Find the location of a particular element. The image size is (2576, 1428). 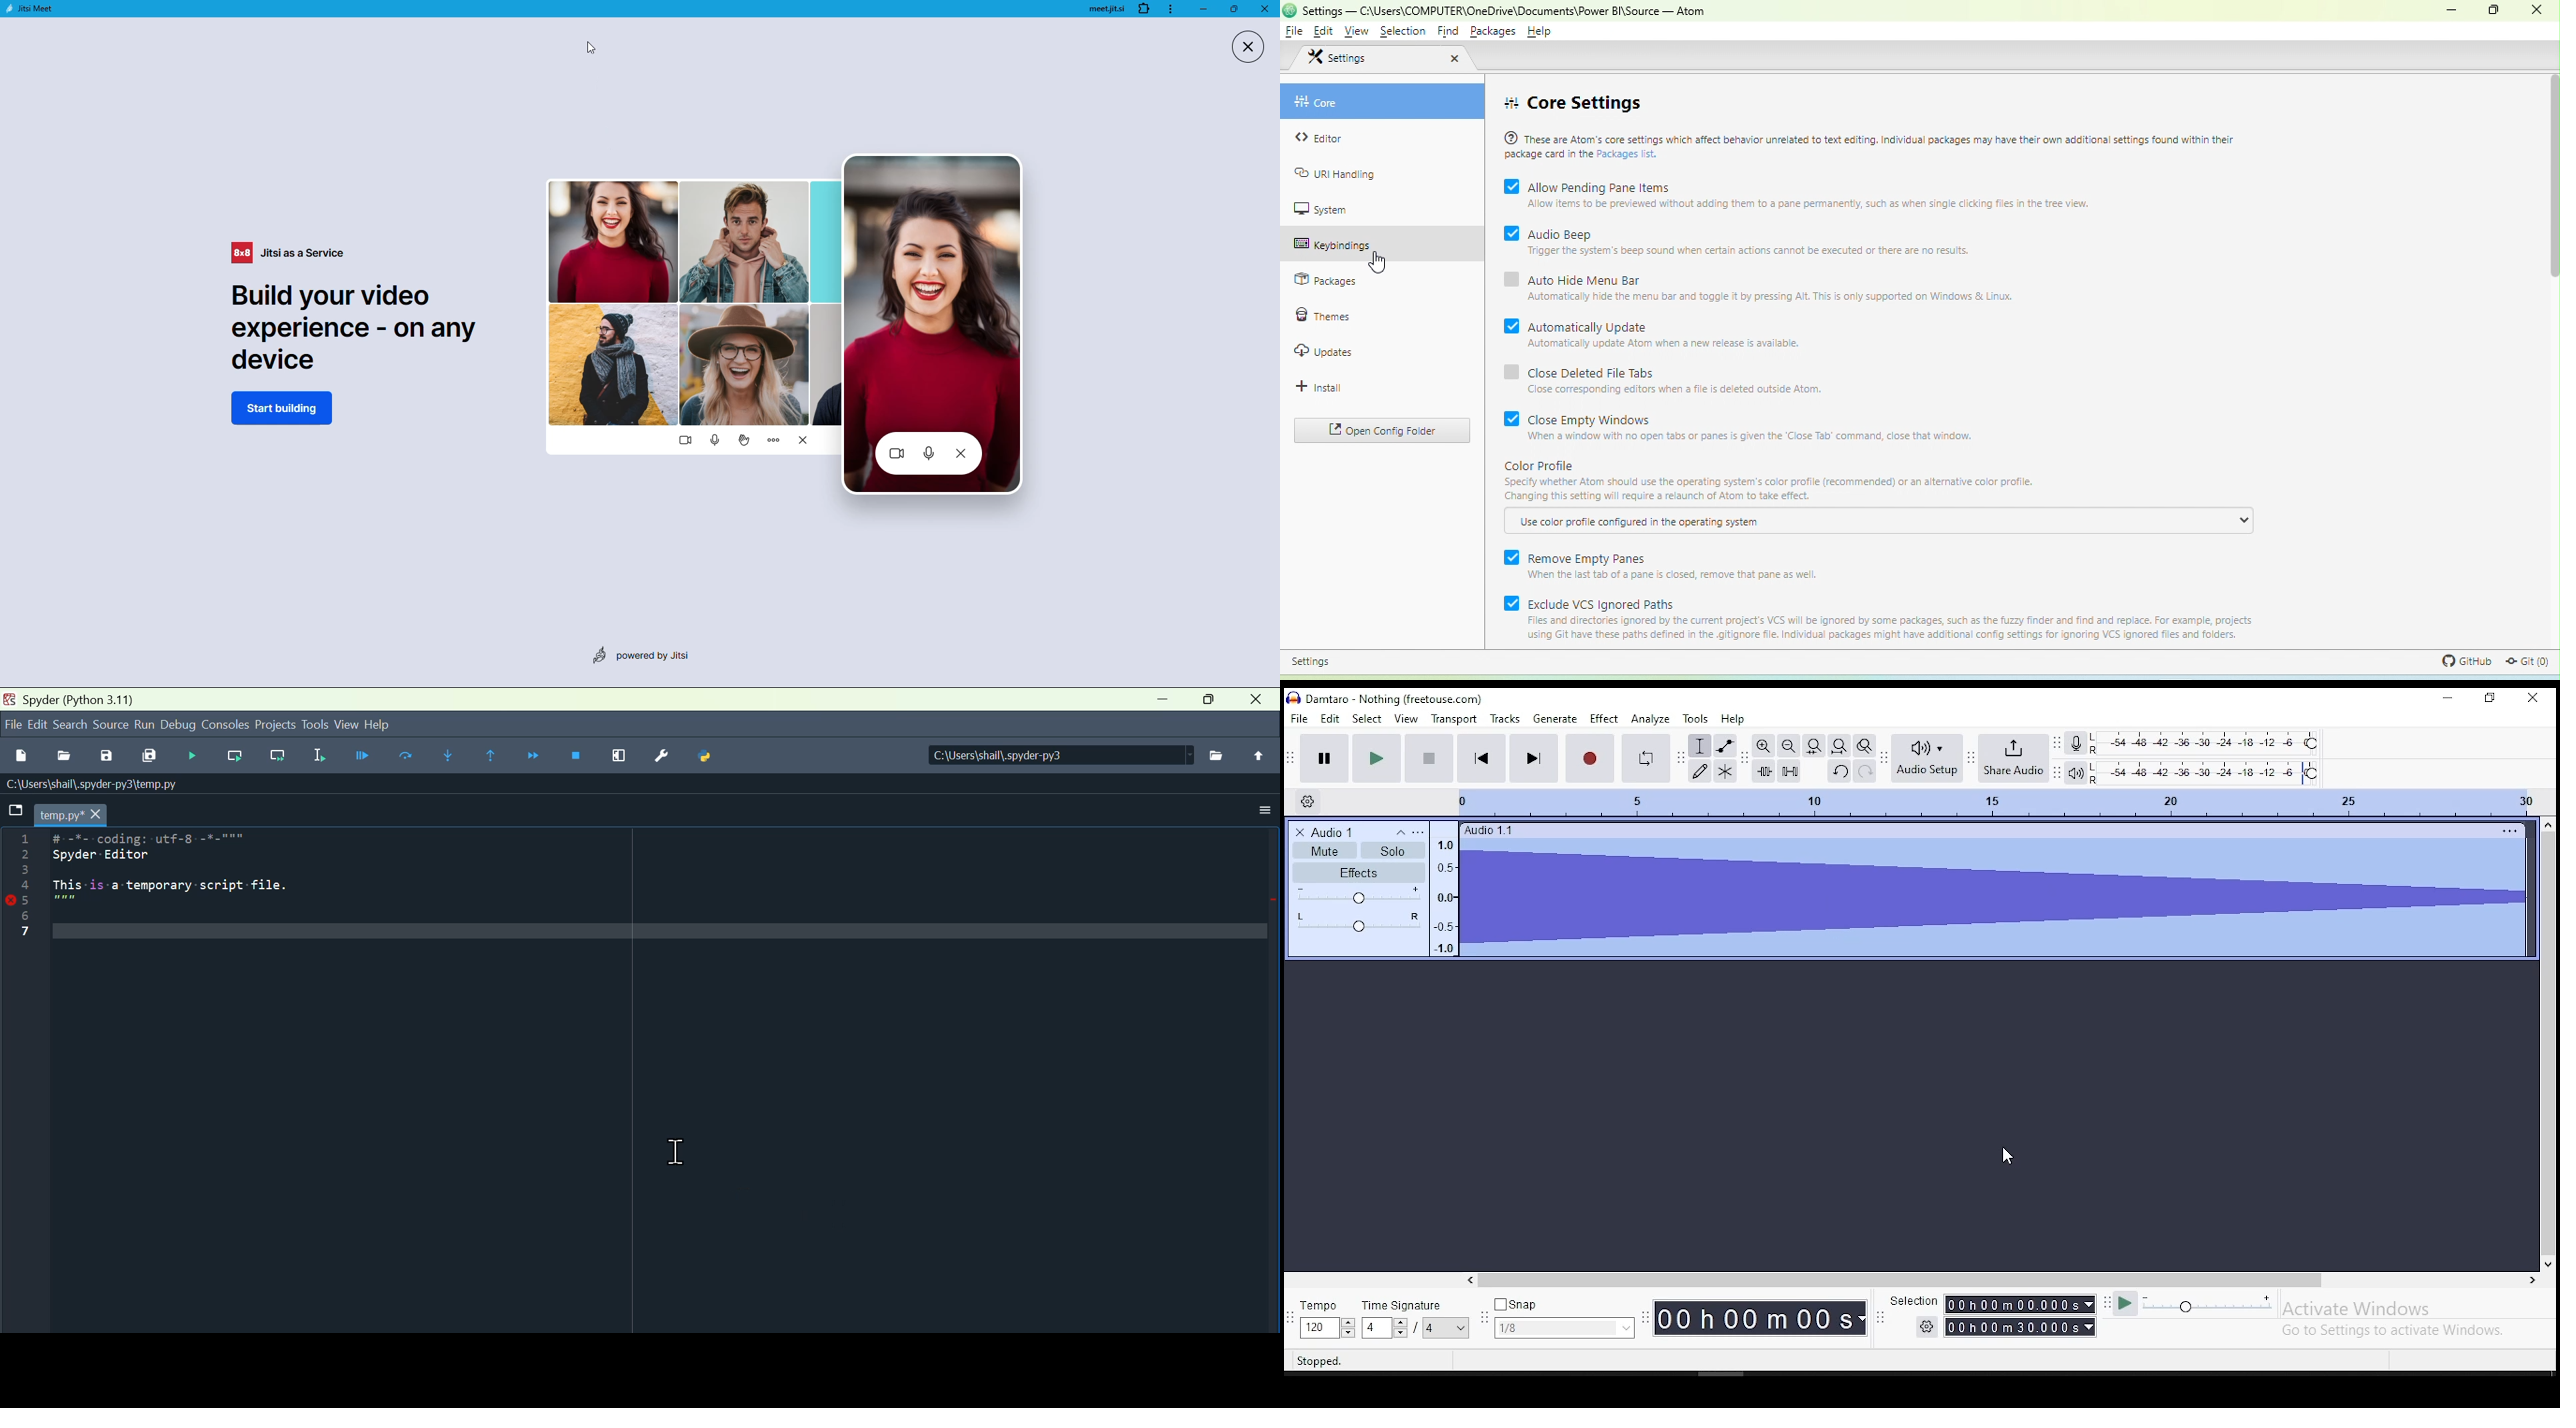

Tools is located at coordinates (315, 725).